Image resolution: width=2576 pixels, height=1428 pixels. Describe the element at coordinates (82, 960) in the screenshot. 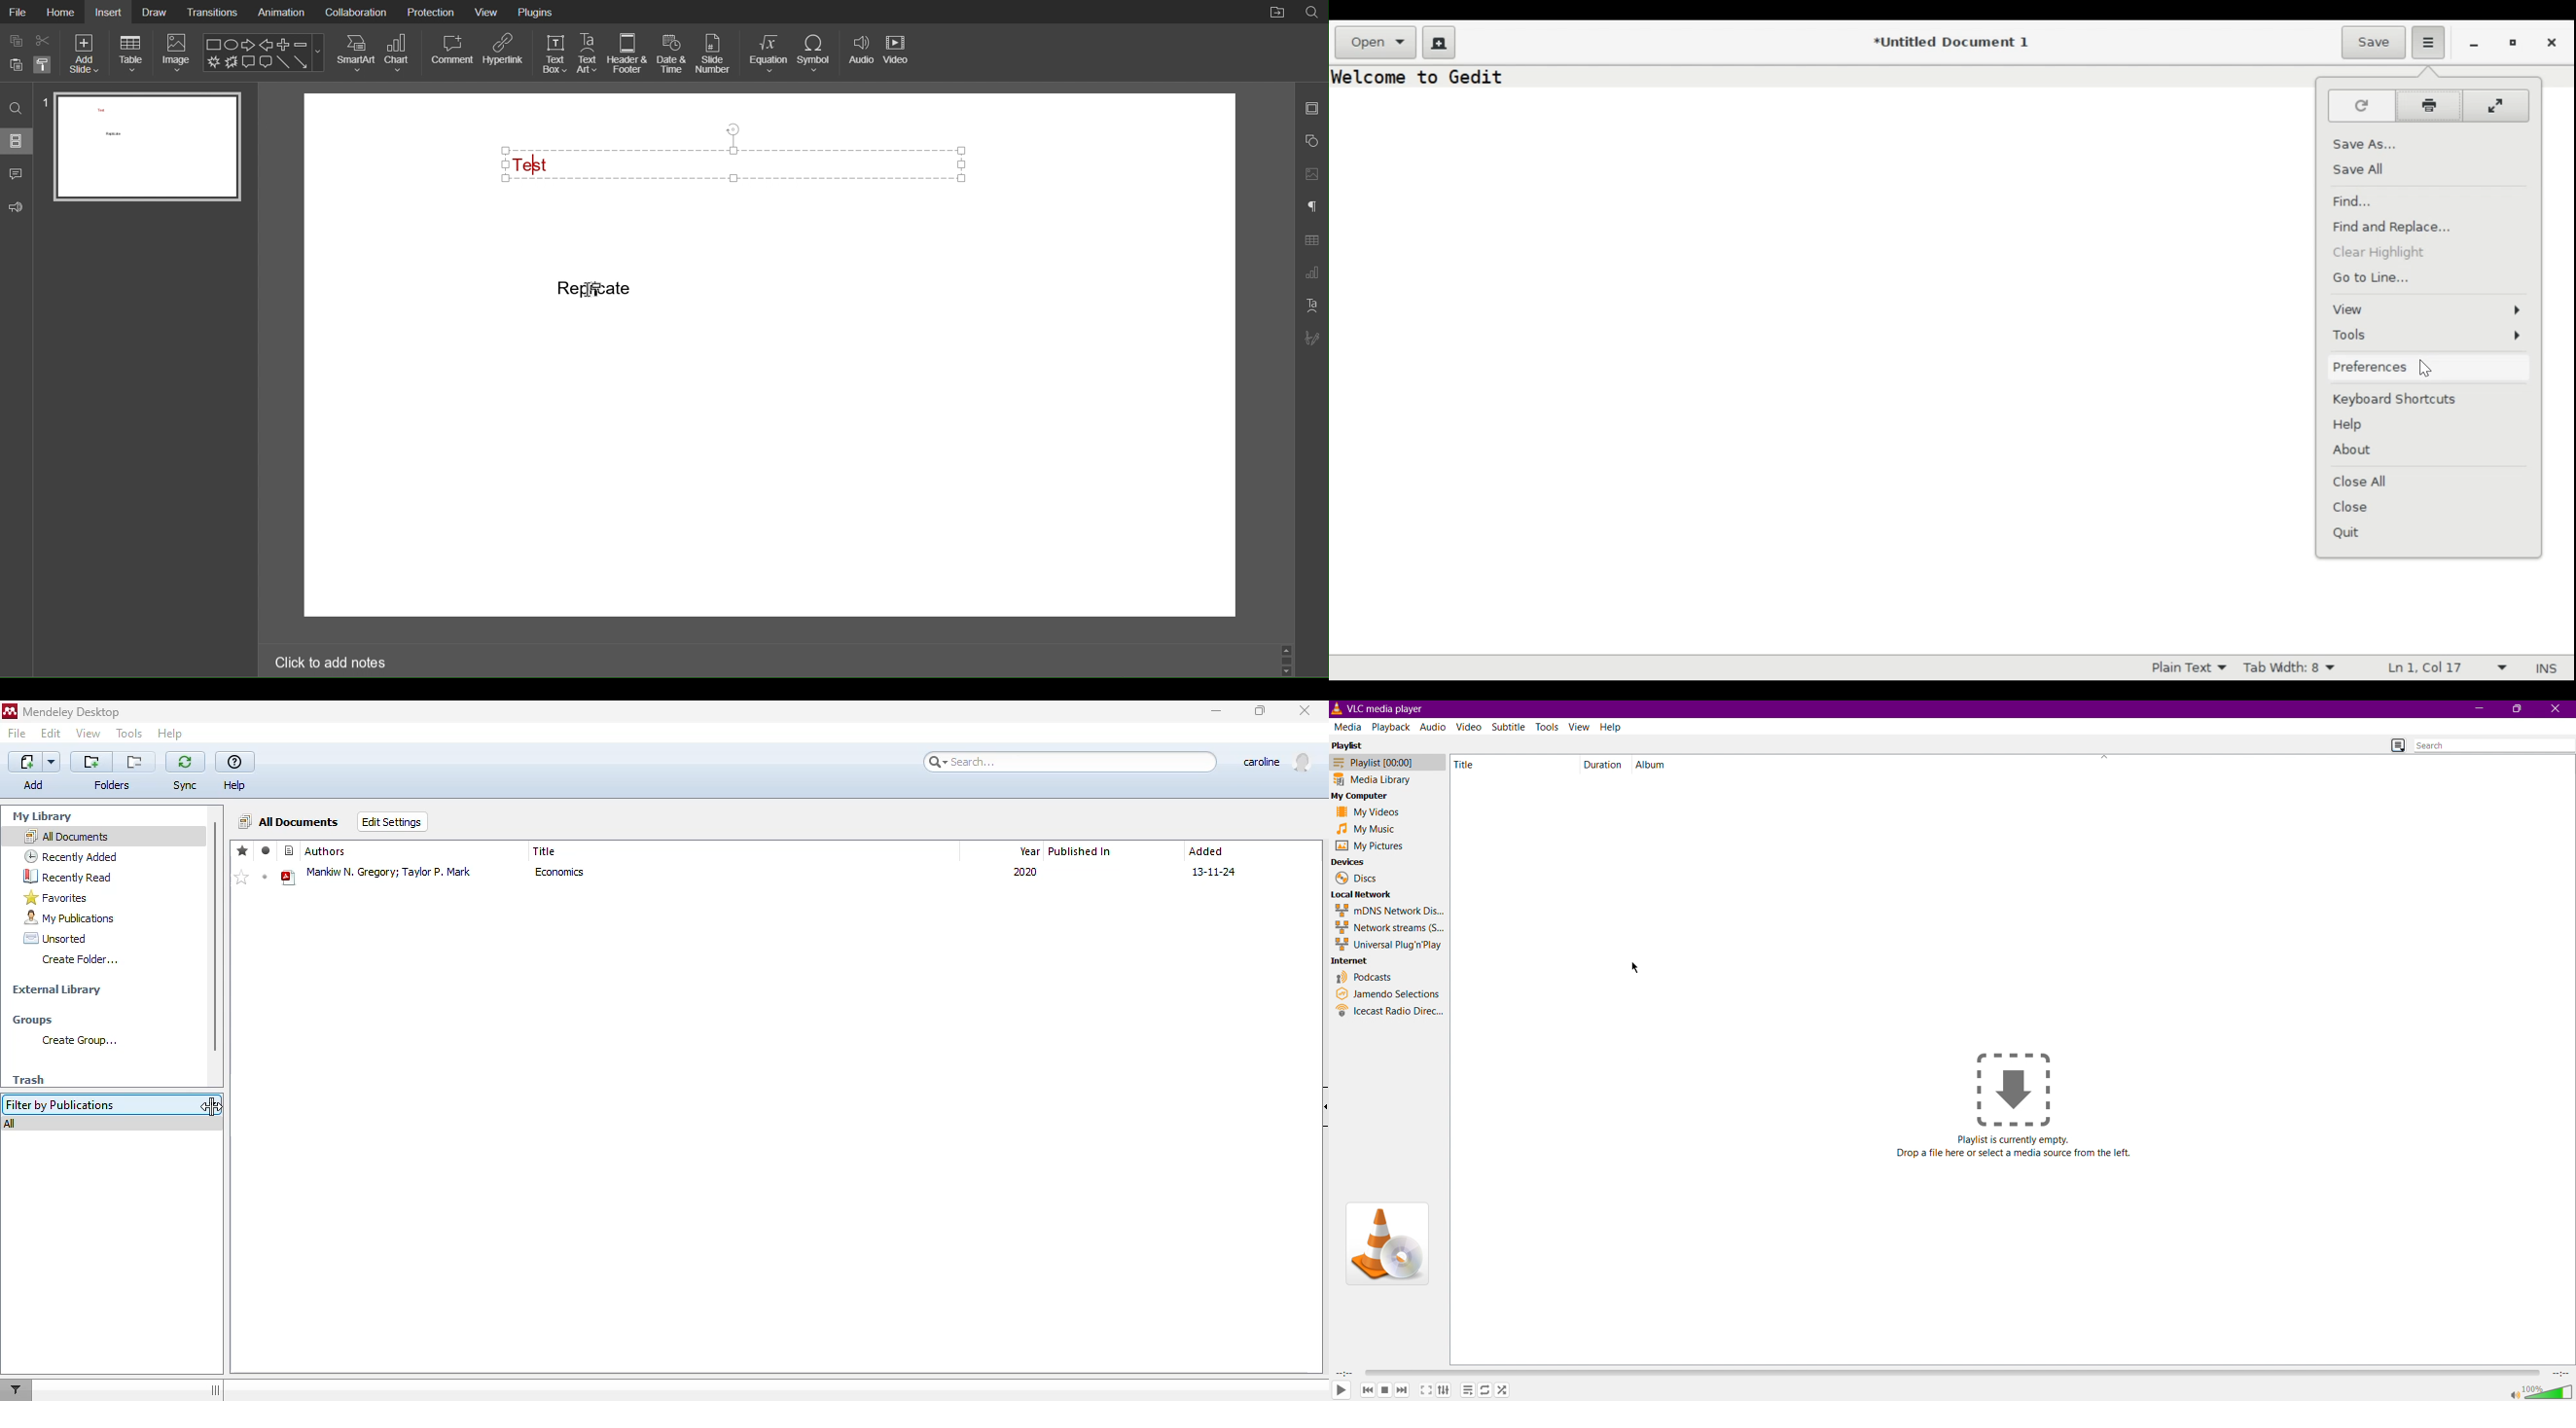

I see `create folder` at that location.